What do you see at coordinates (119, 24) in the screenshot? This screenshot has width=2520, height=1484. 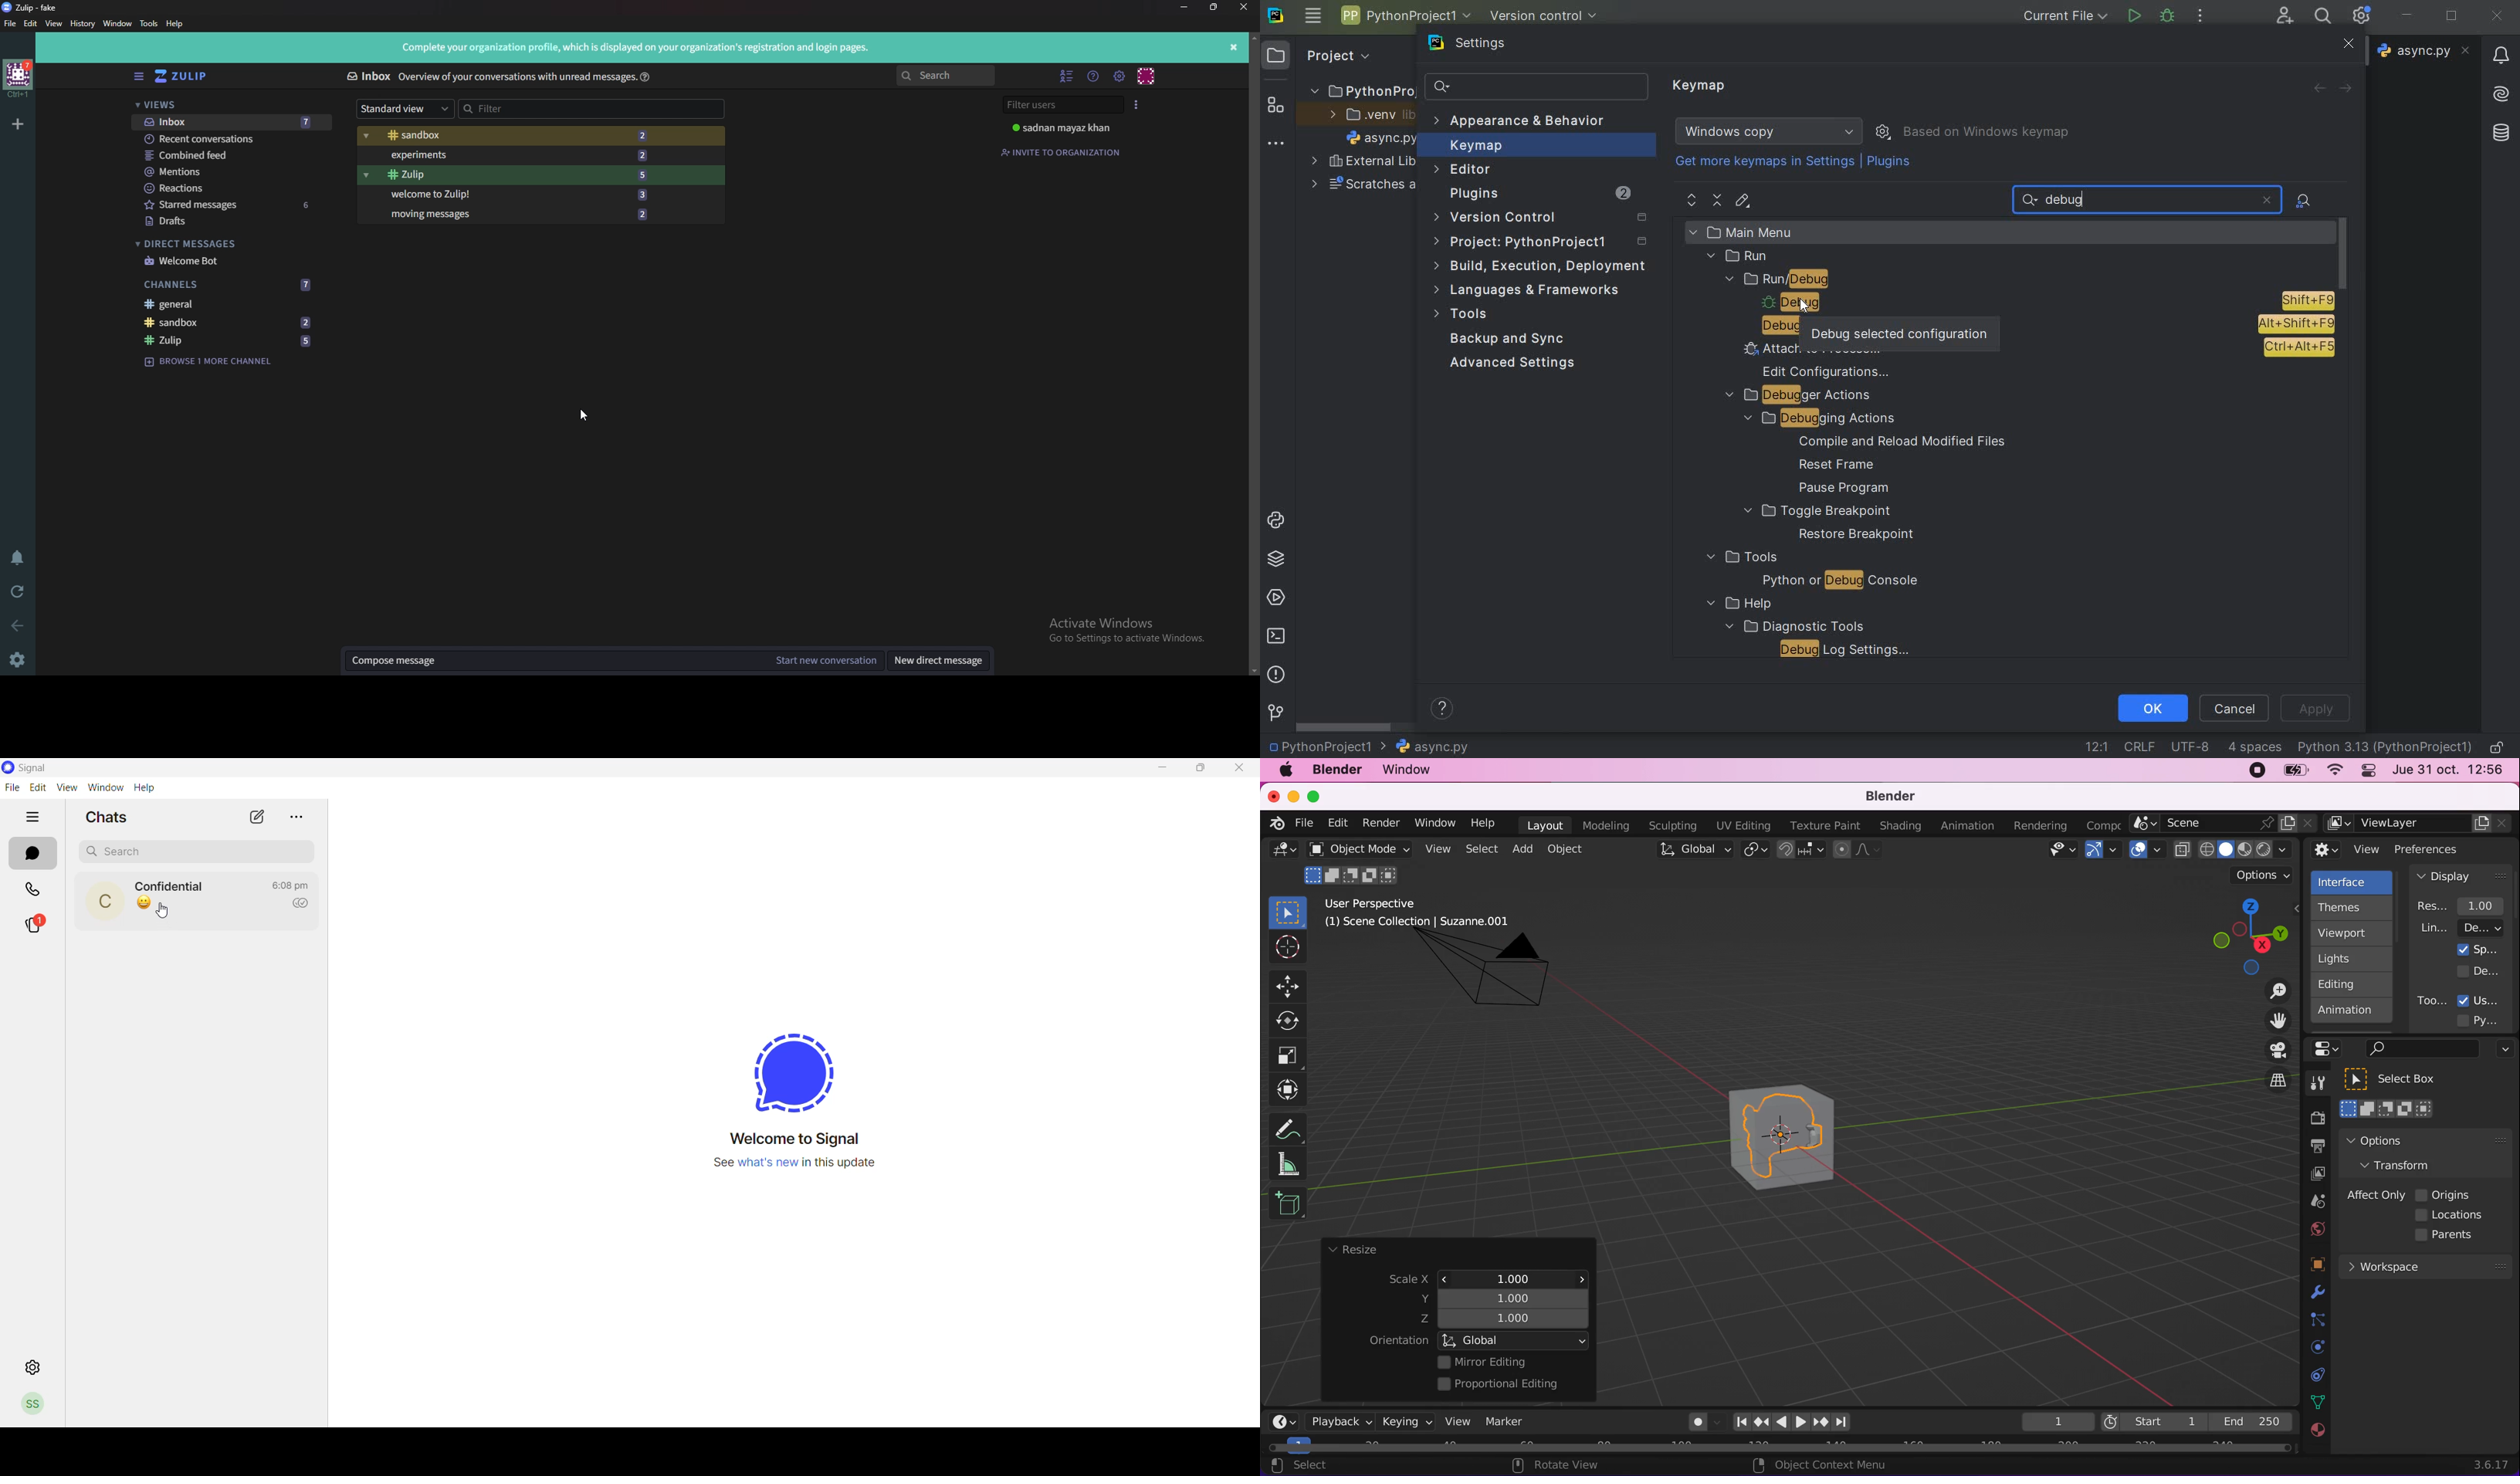 I see `Window` at bounding box center [119, 24].